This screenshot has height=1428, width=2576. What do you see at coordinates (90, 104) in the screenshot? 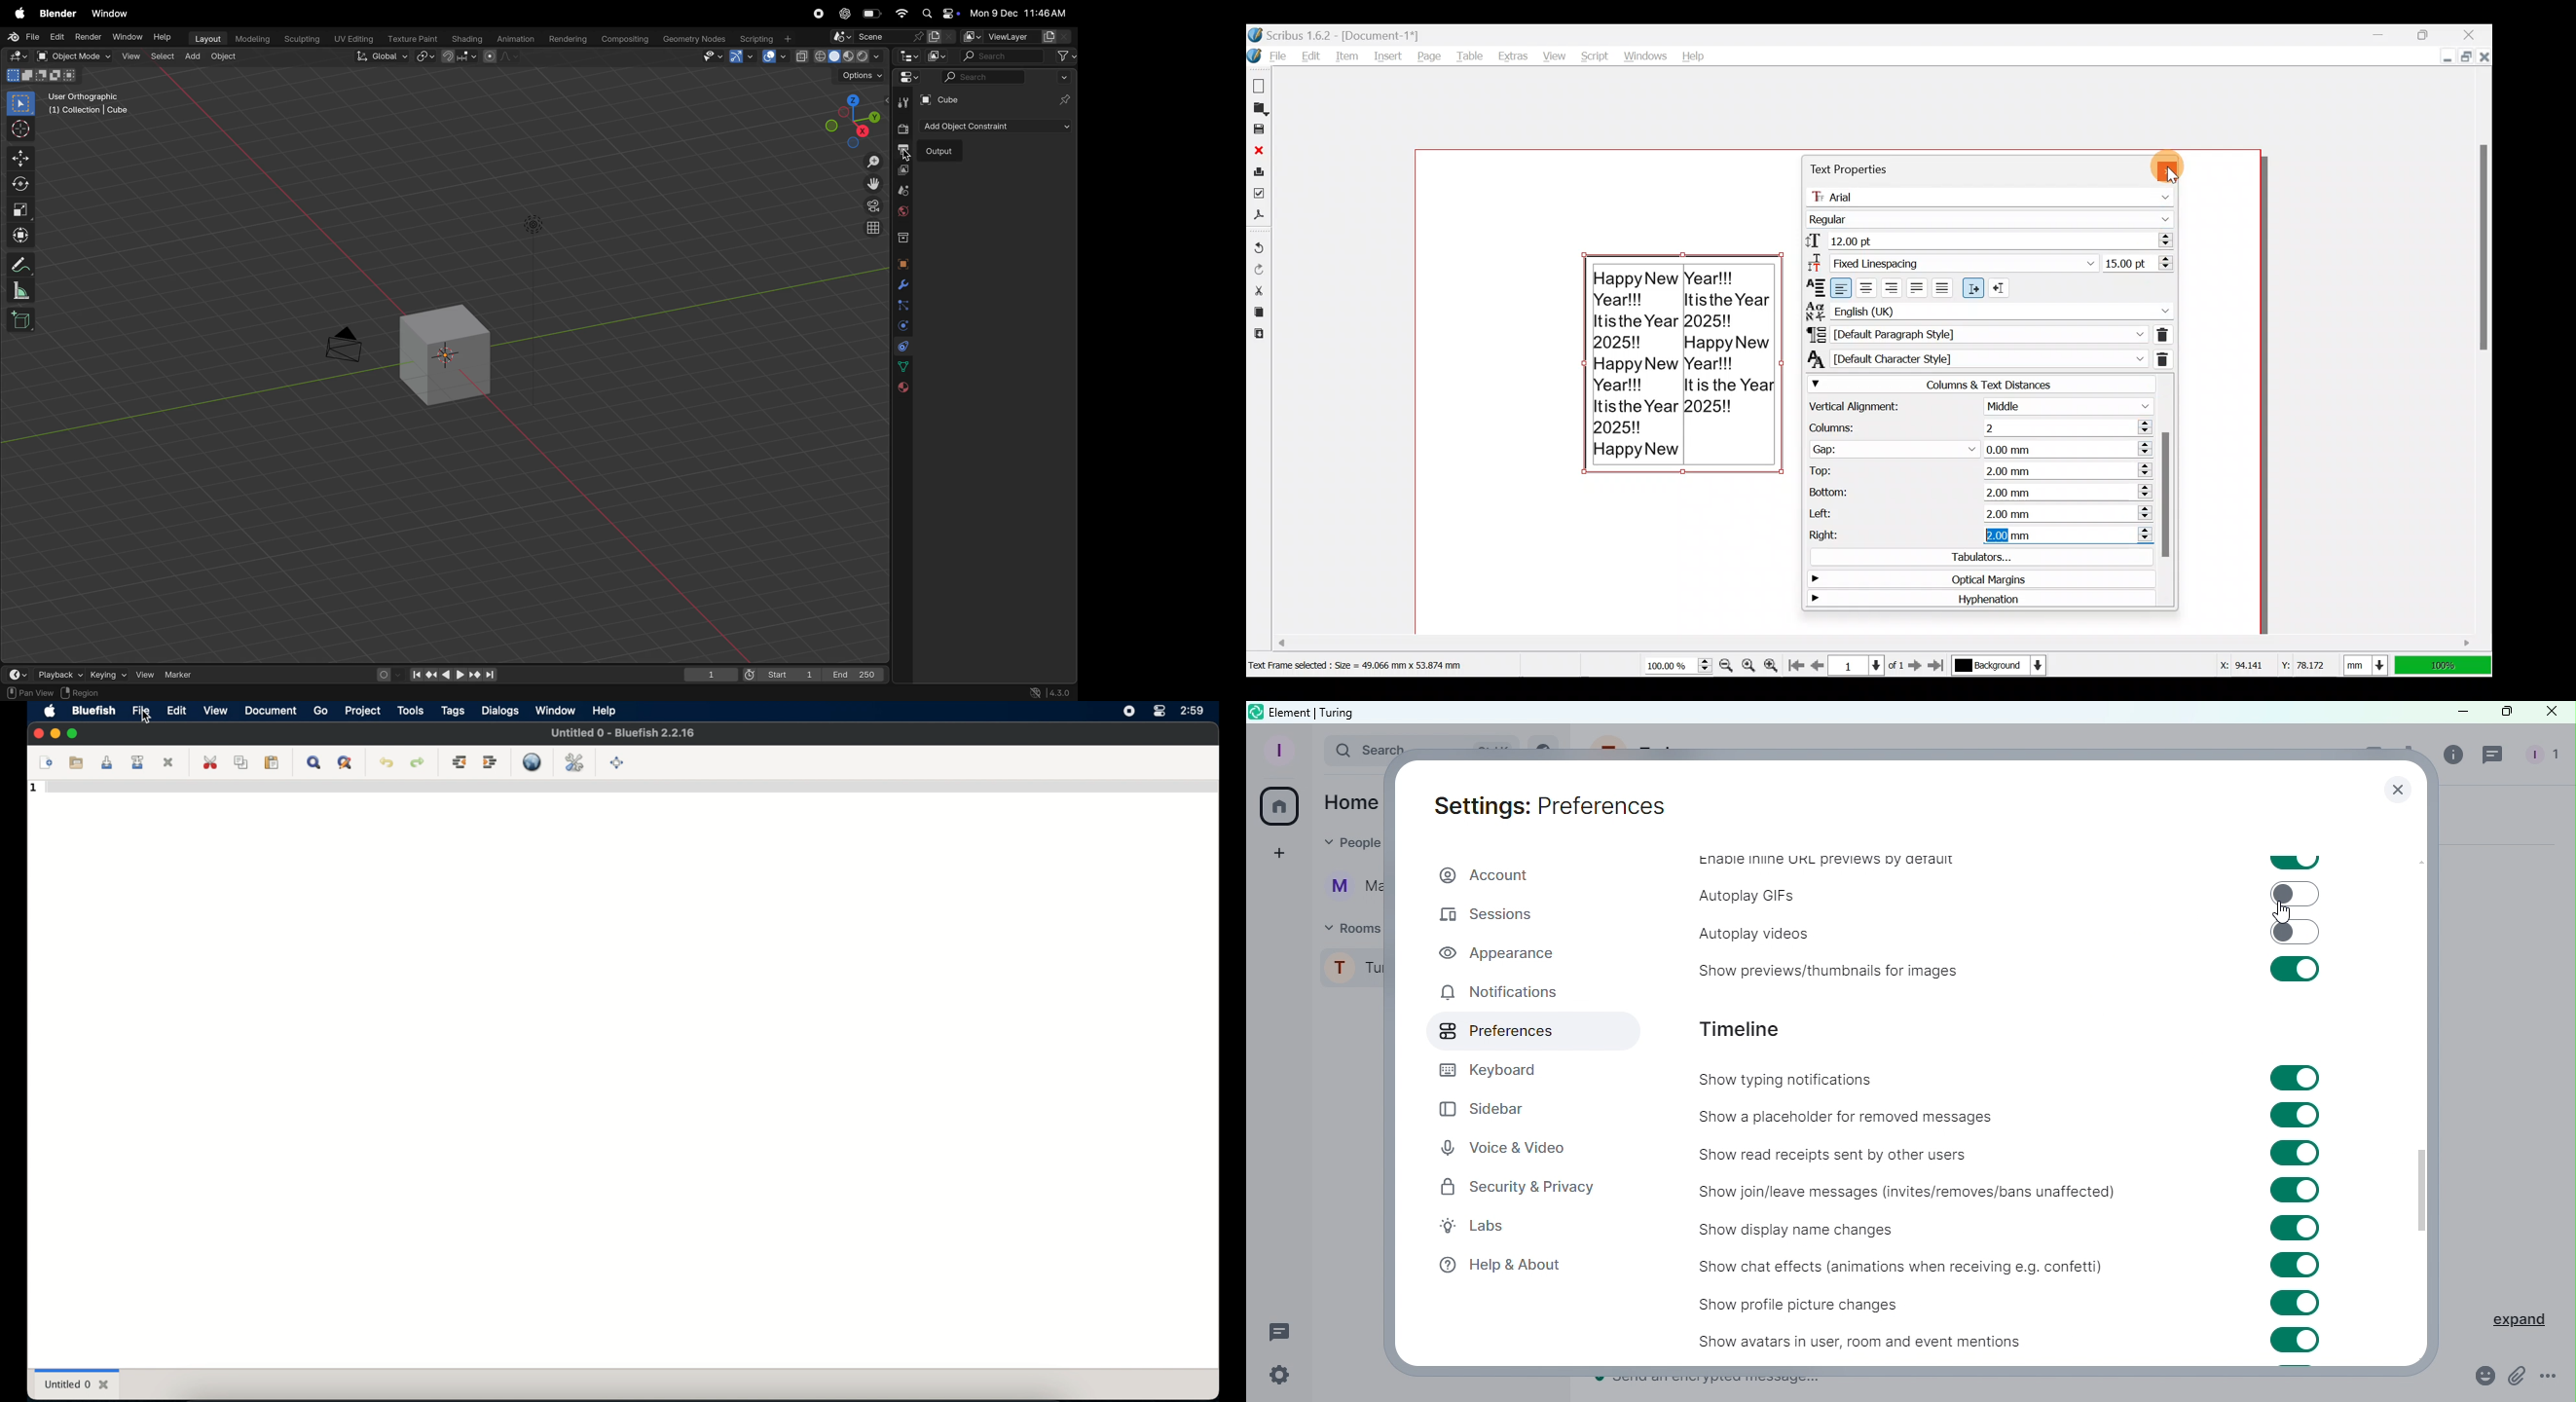
I see `user orthographic` at bounding box center [90, 104].